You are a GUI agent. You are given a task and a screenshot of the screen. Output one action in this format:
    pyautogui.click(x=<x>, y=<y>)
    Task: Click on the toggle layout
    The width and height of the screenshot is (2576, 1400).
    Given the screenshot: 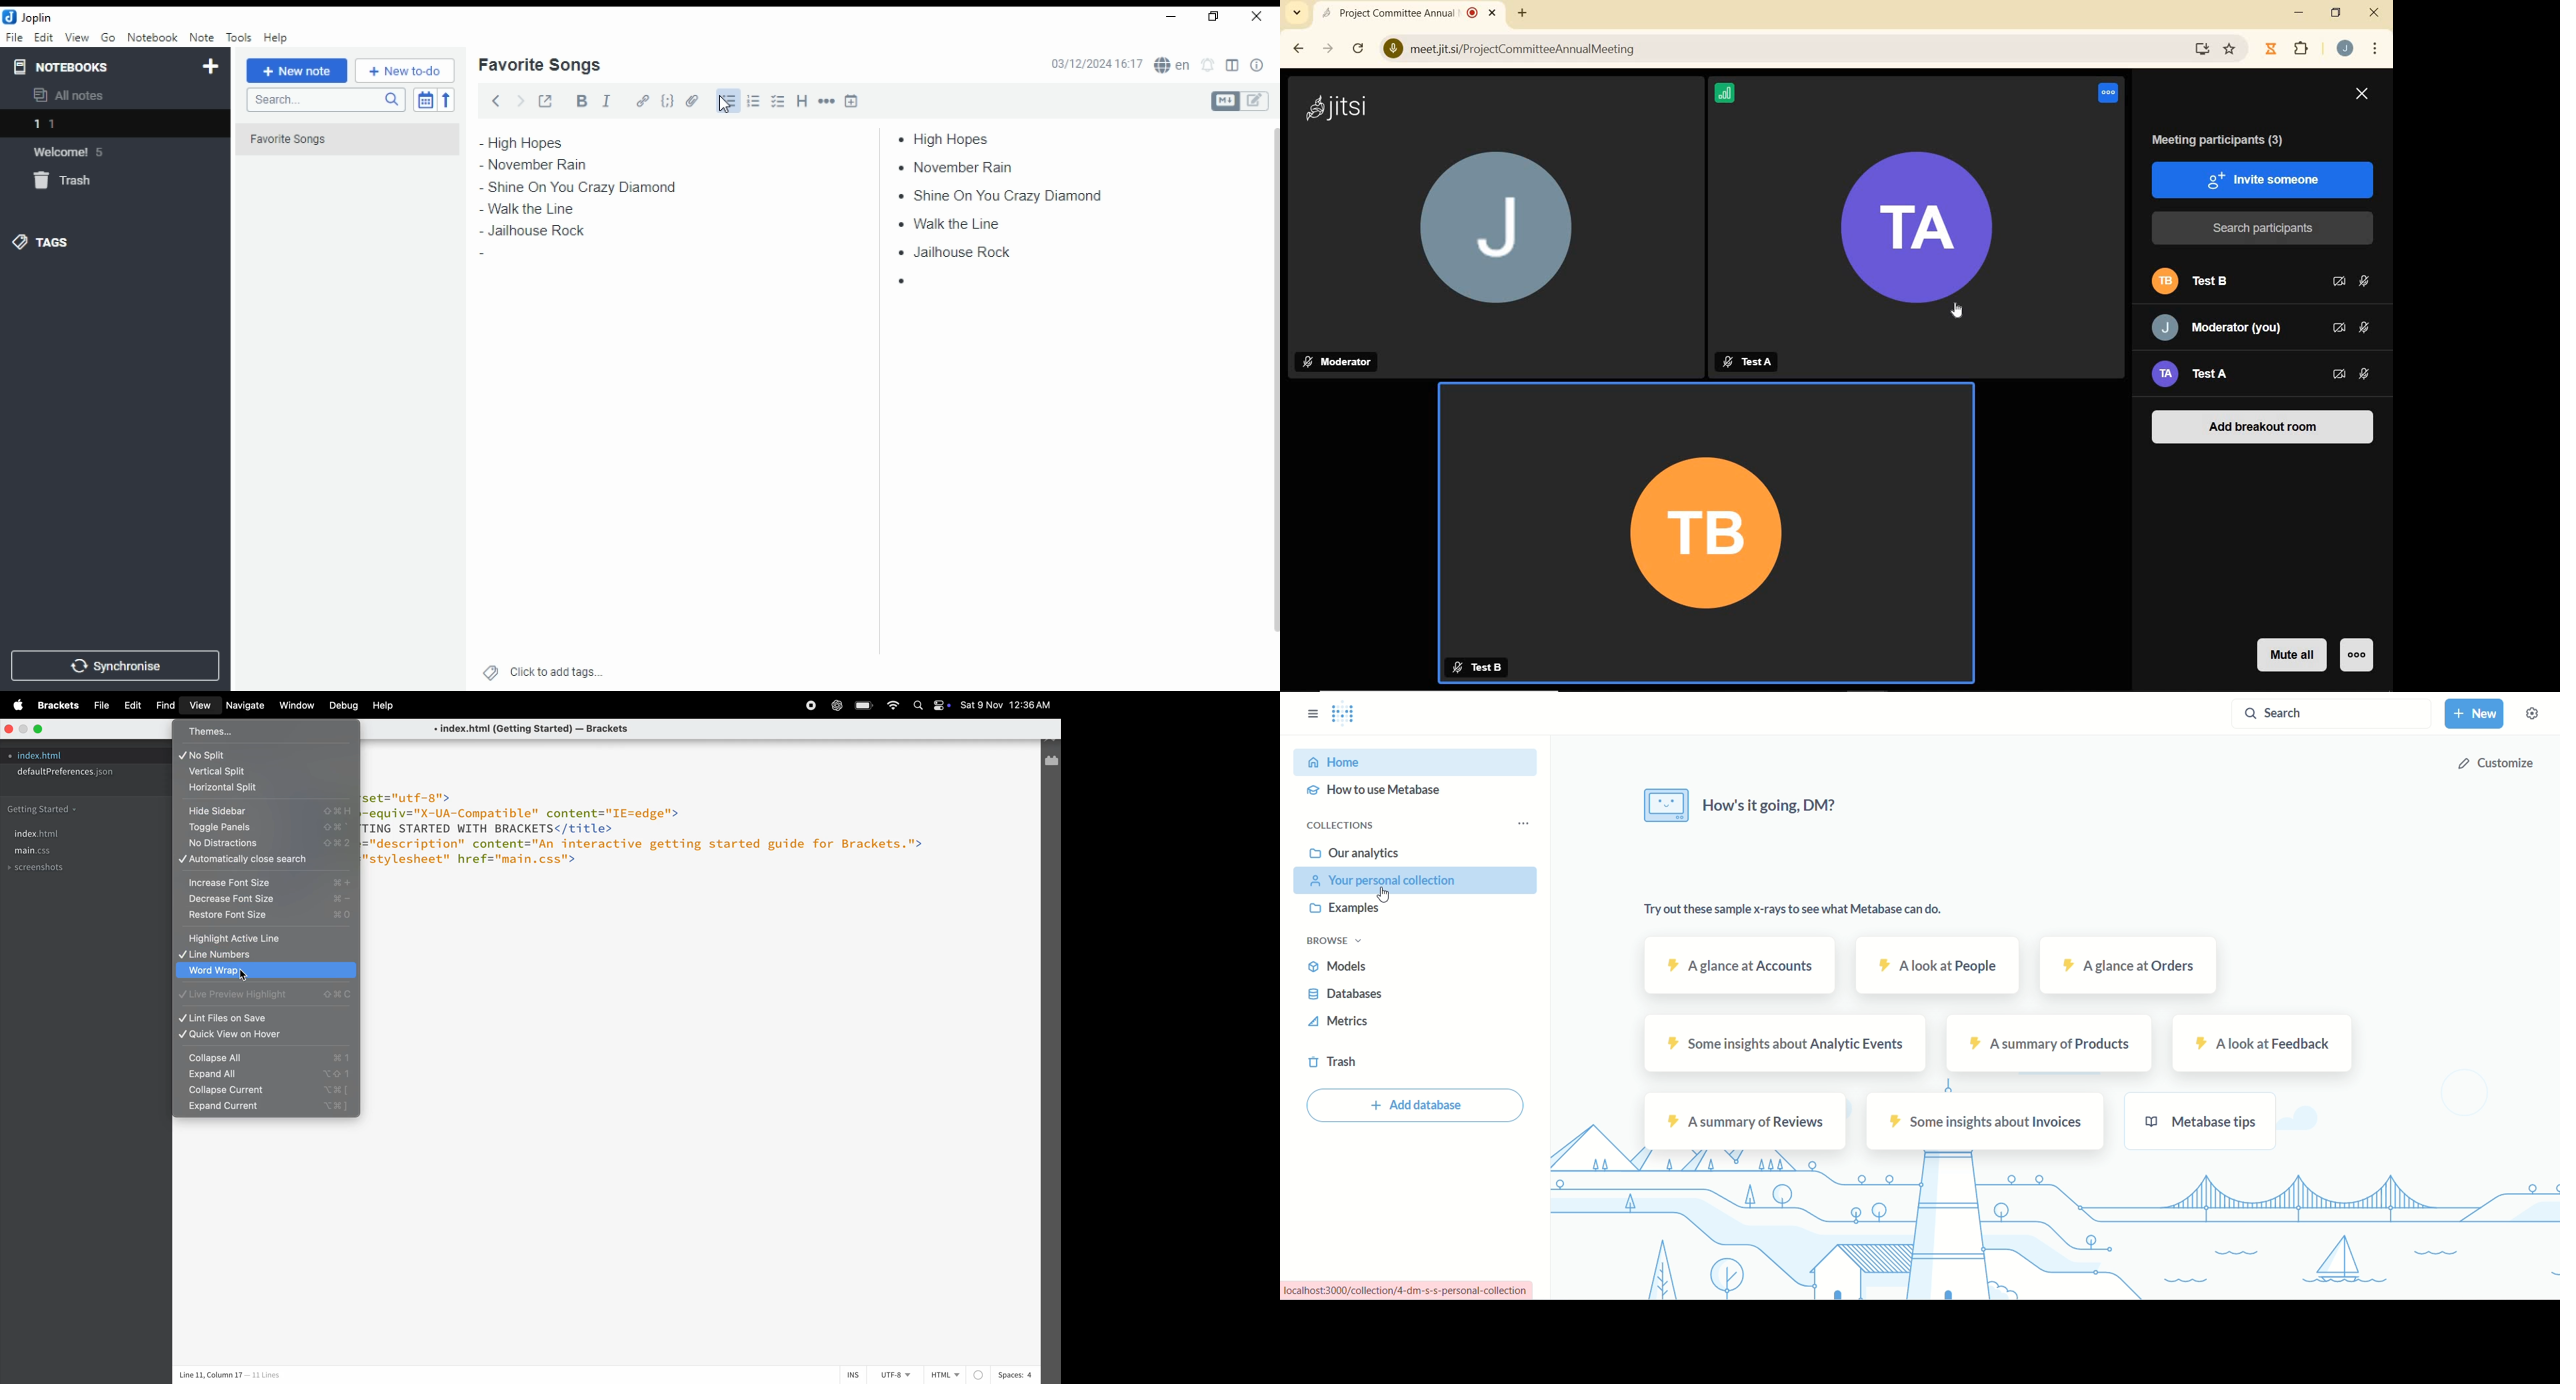 What is the action you would take?
    pyautogui.click(x=1233, y=66)
    